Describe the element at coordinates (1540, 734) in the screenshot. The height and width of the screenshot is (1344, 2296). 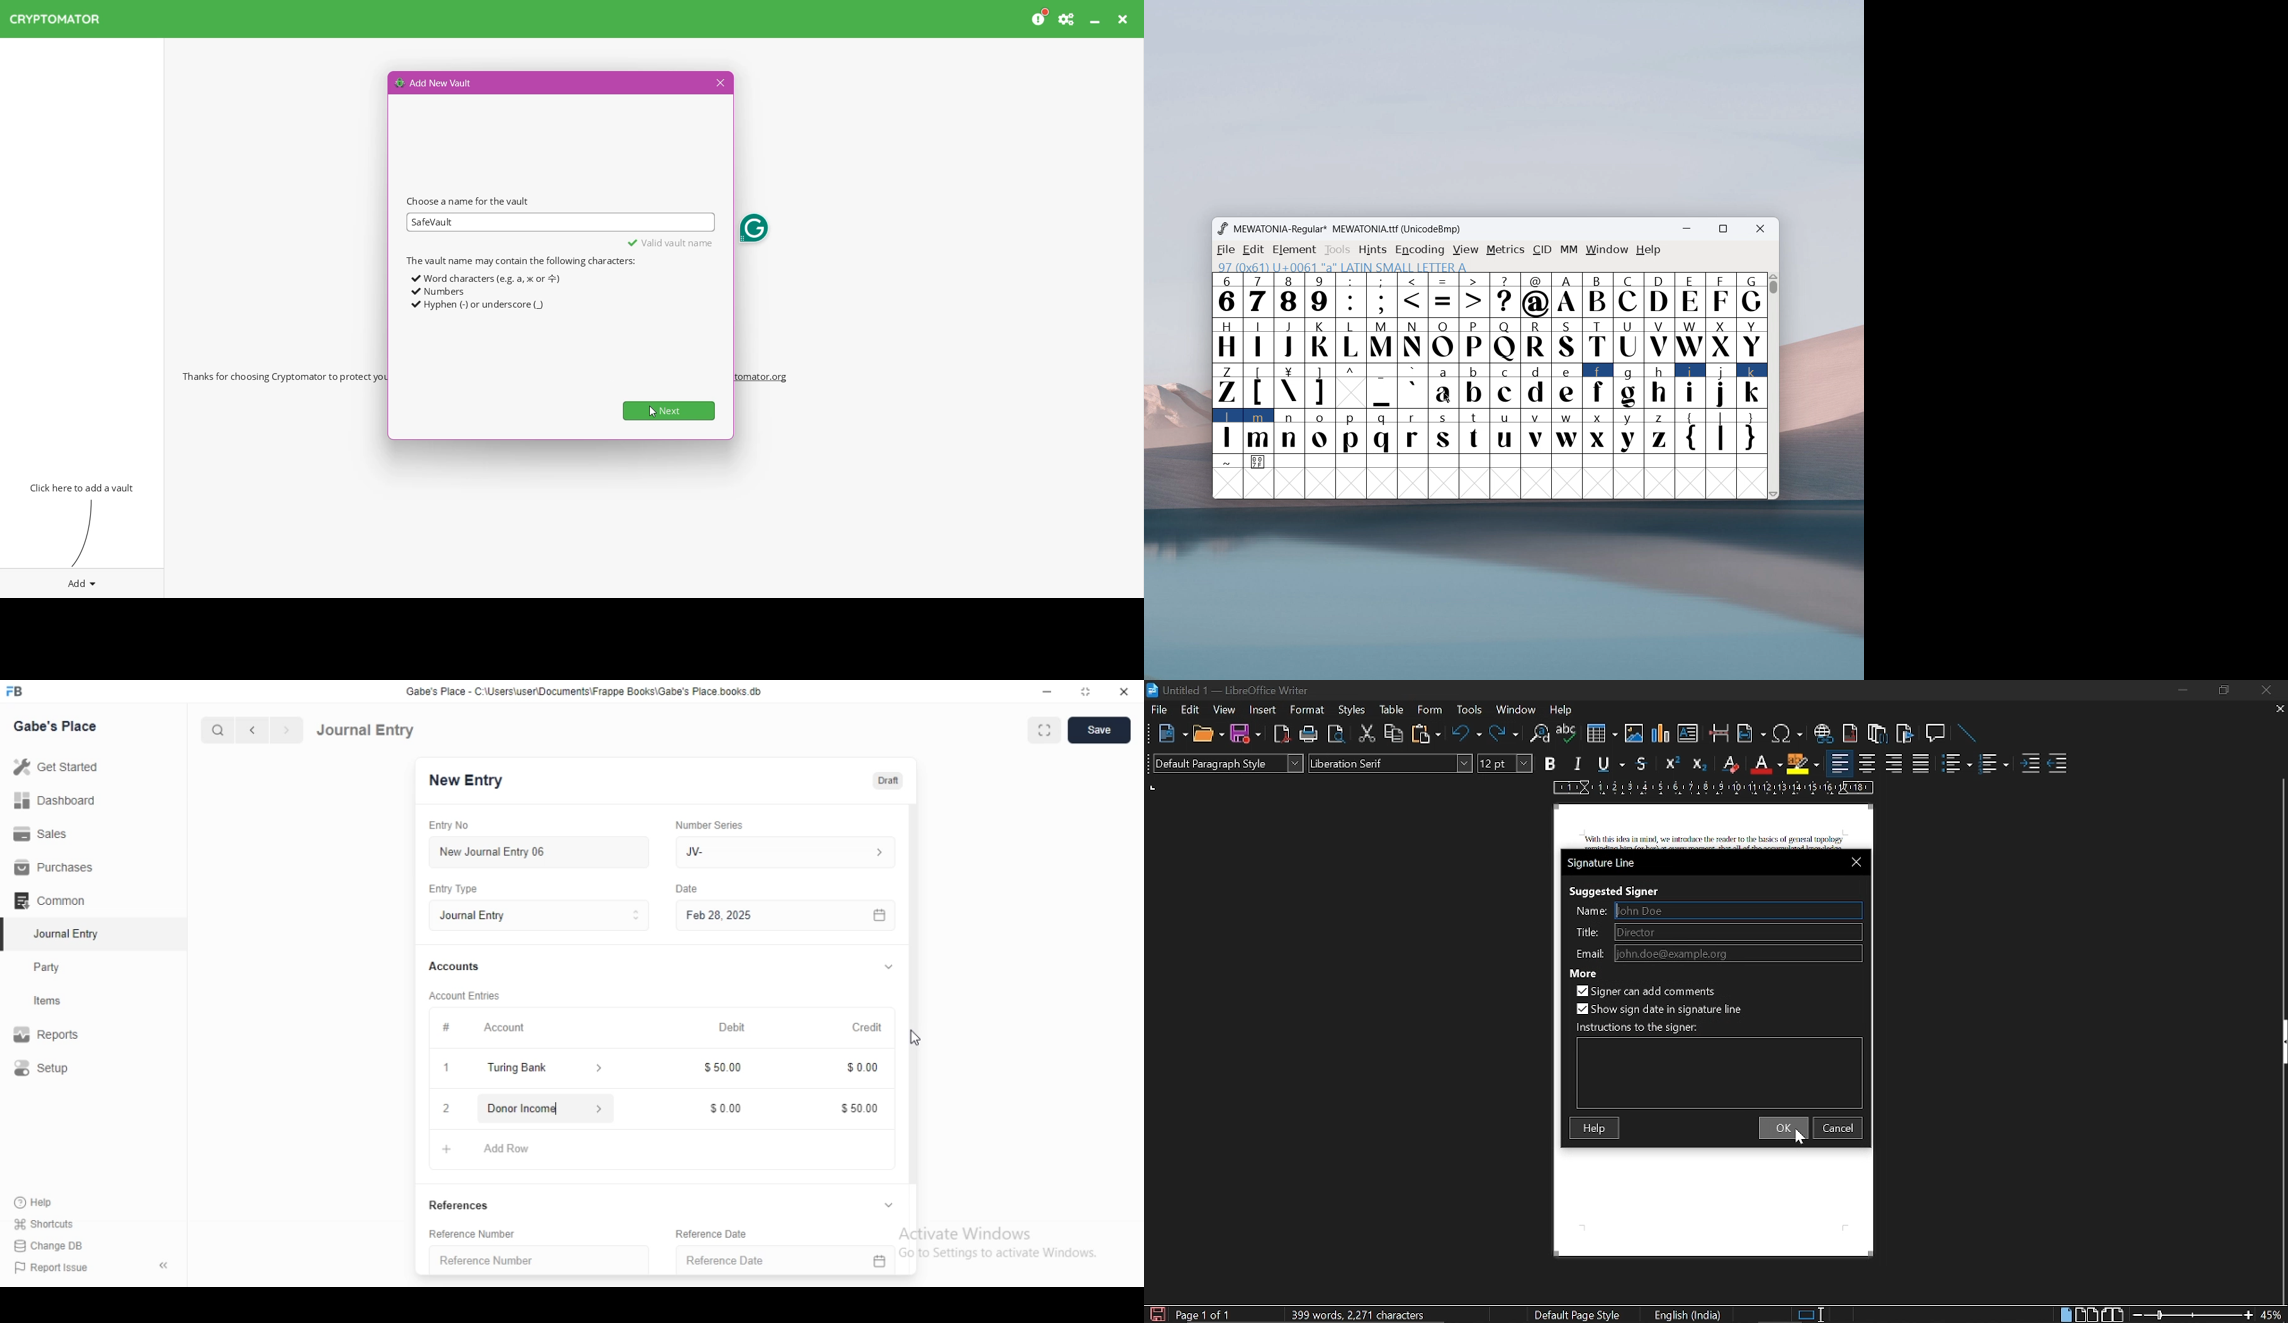
I see `find and replace` at that location.